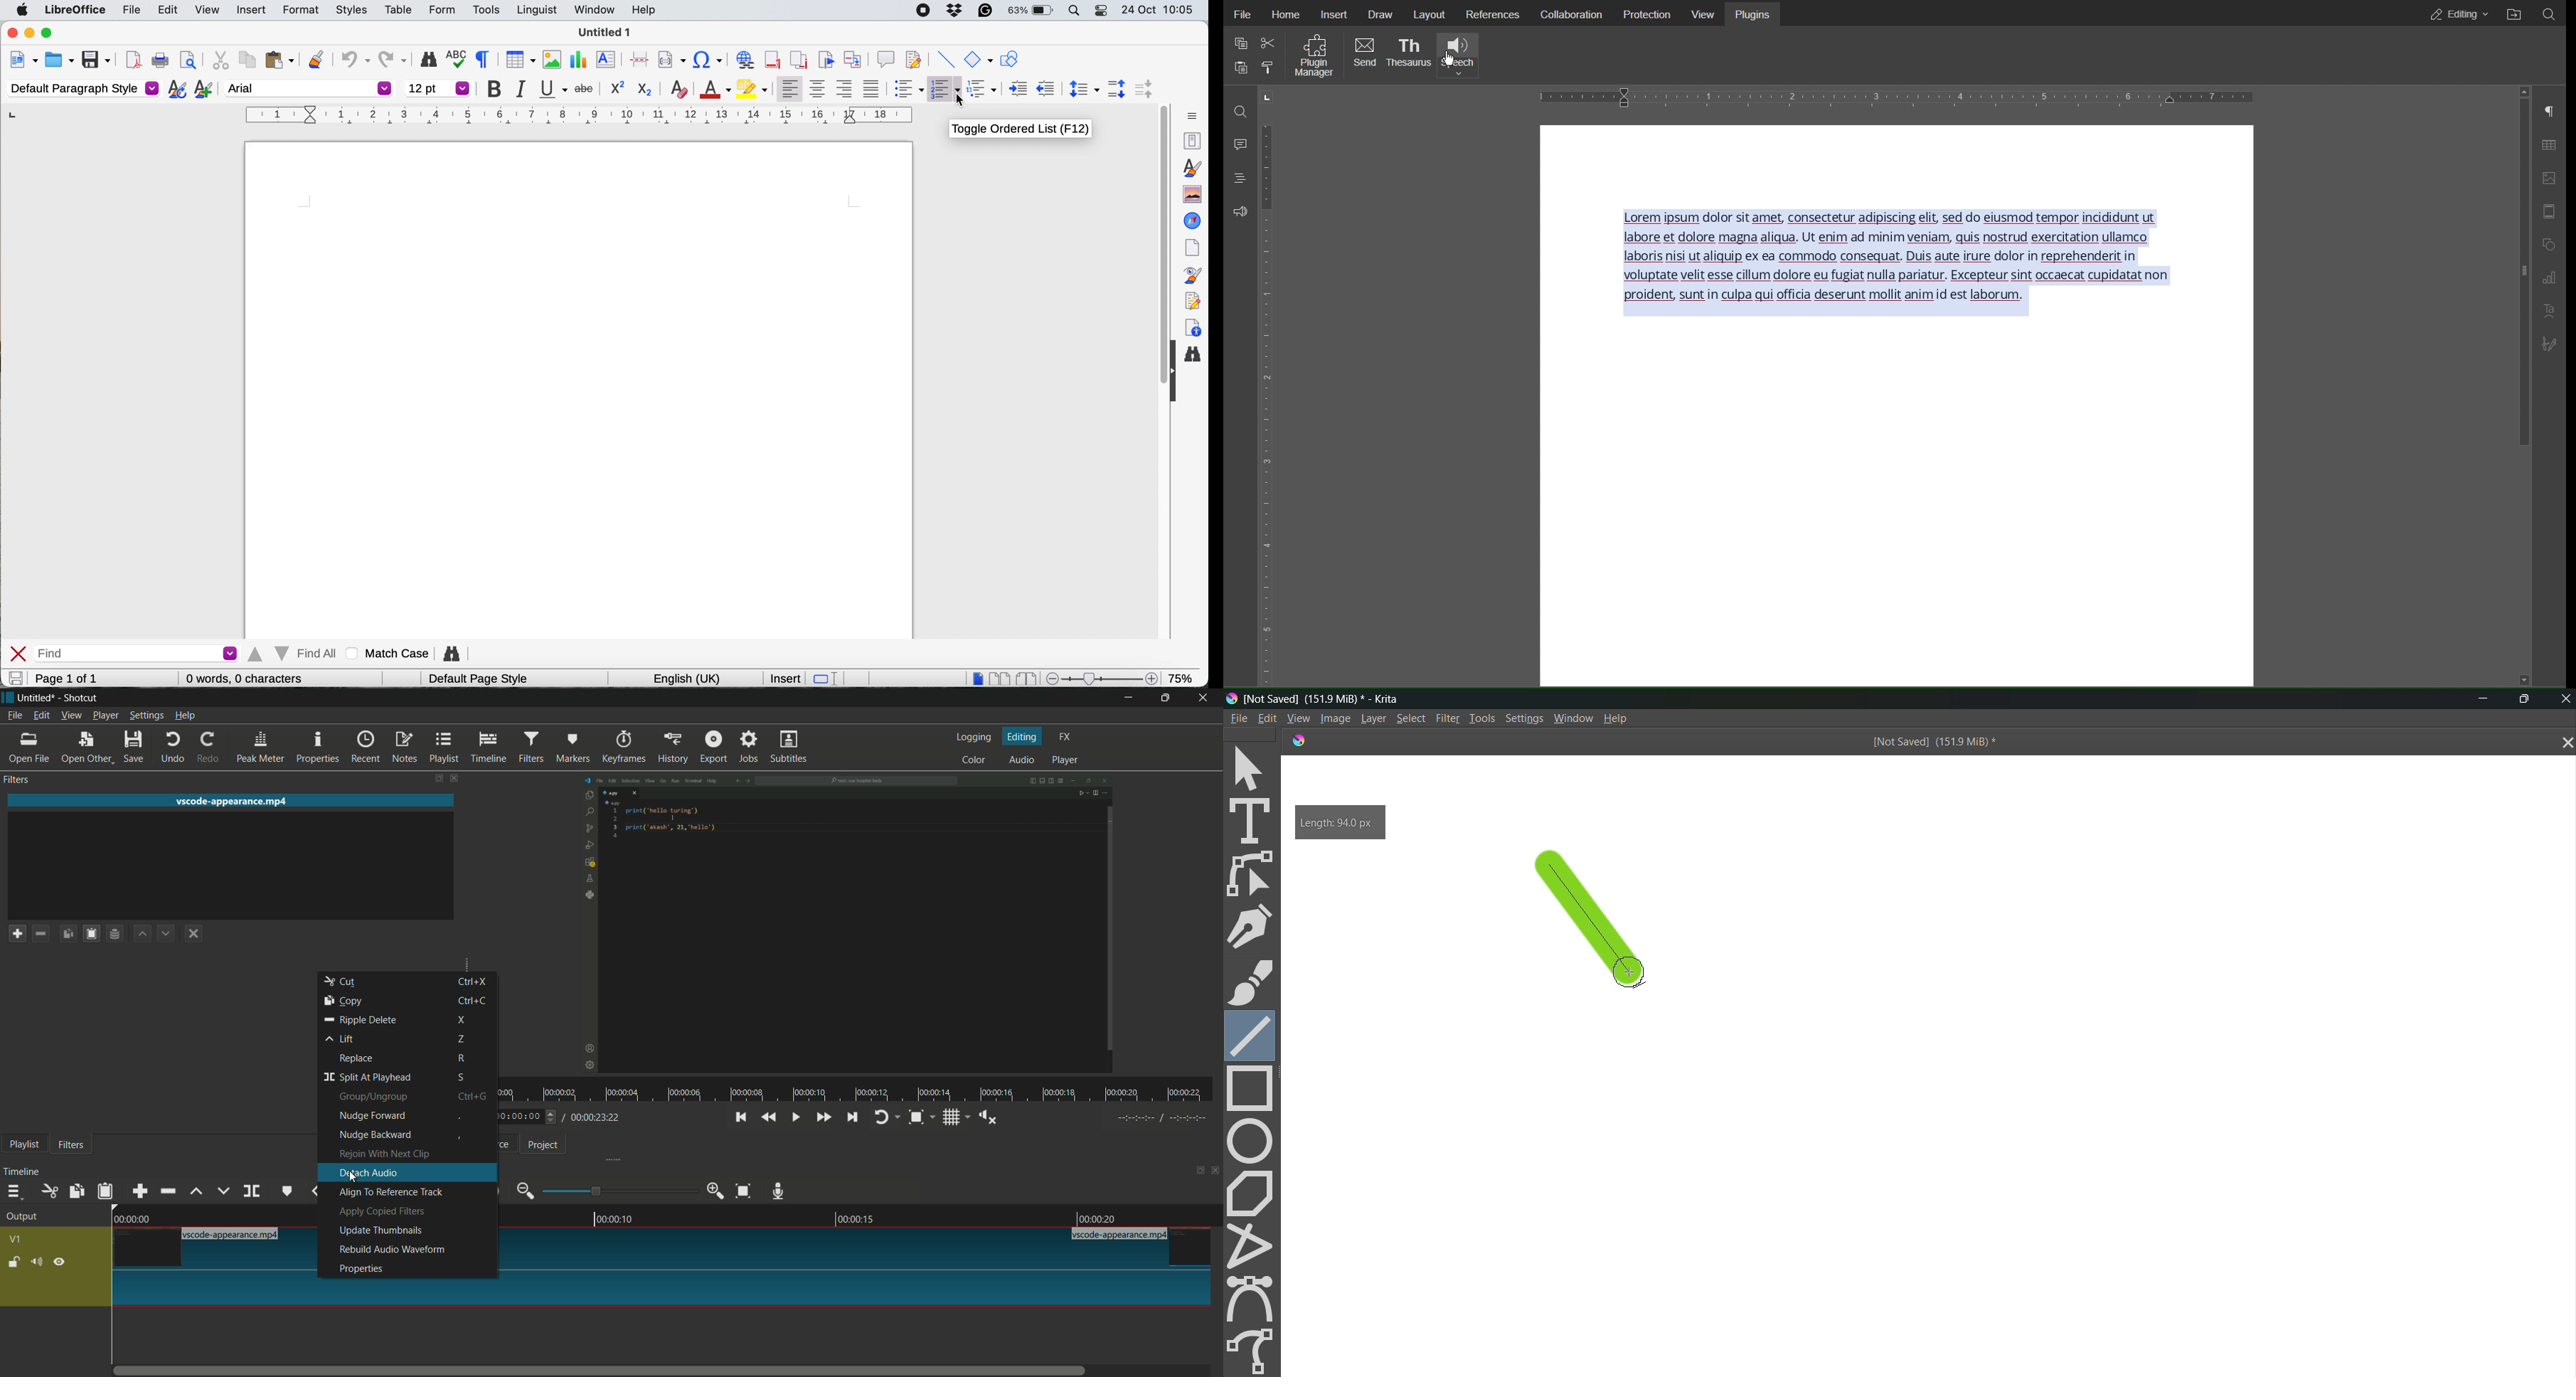 This screenshot has height=1400, width=2576. I want to click on horizontal scale, so click(581, 117).